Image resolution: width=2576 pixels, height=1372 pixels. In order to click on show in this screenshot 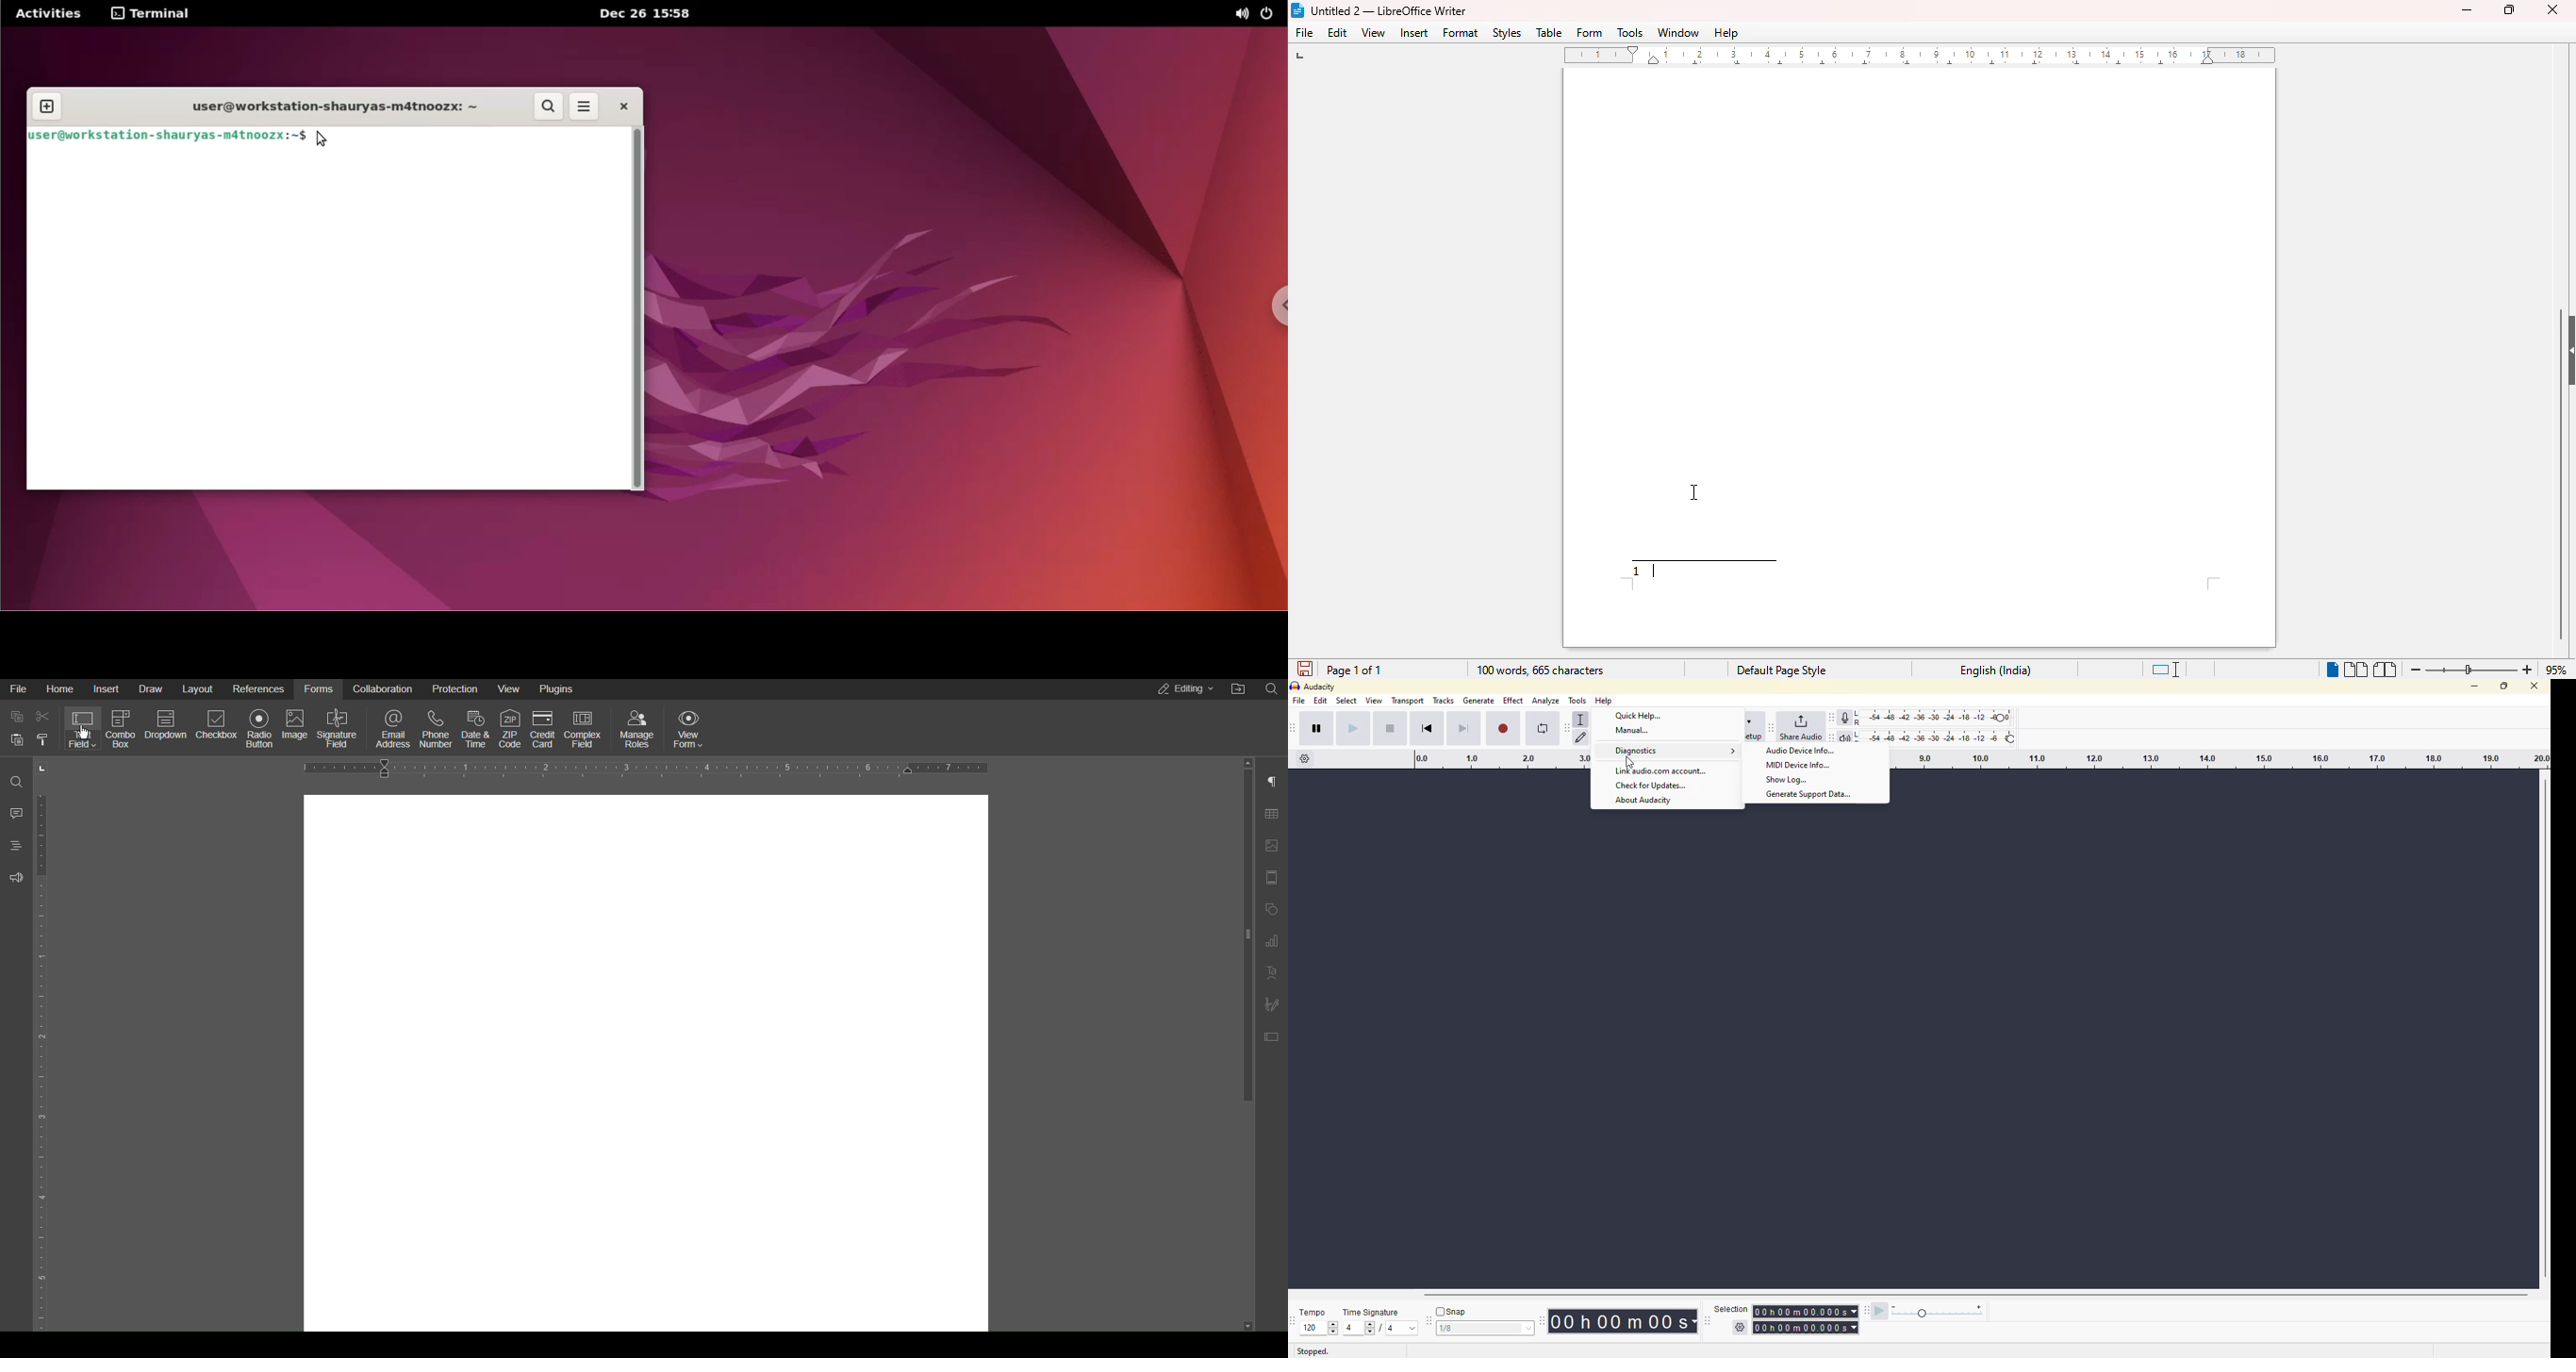, I will do `click(2568, 350)`.